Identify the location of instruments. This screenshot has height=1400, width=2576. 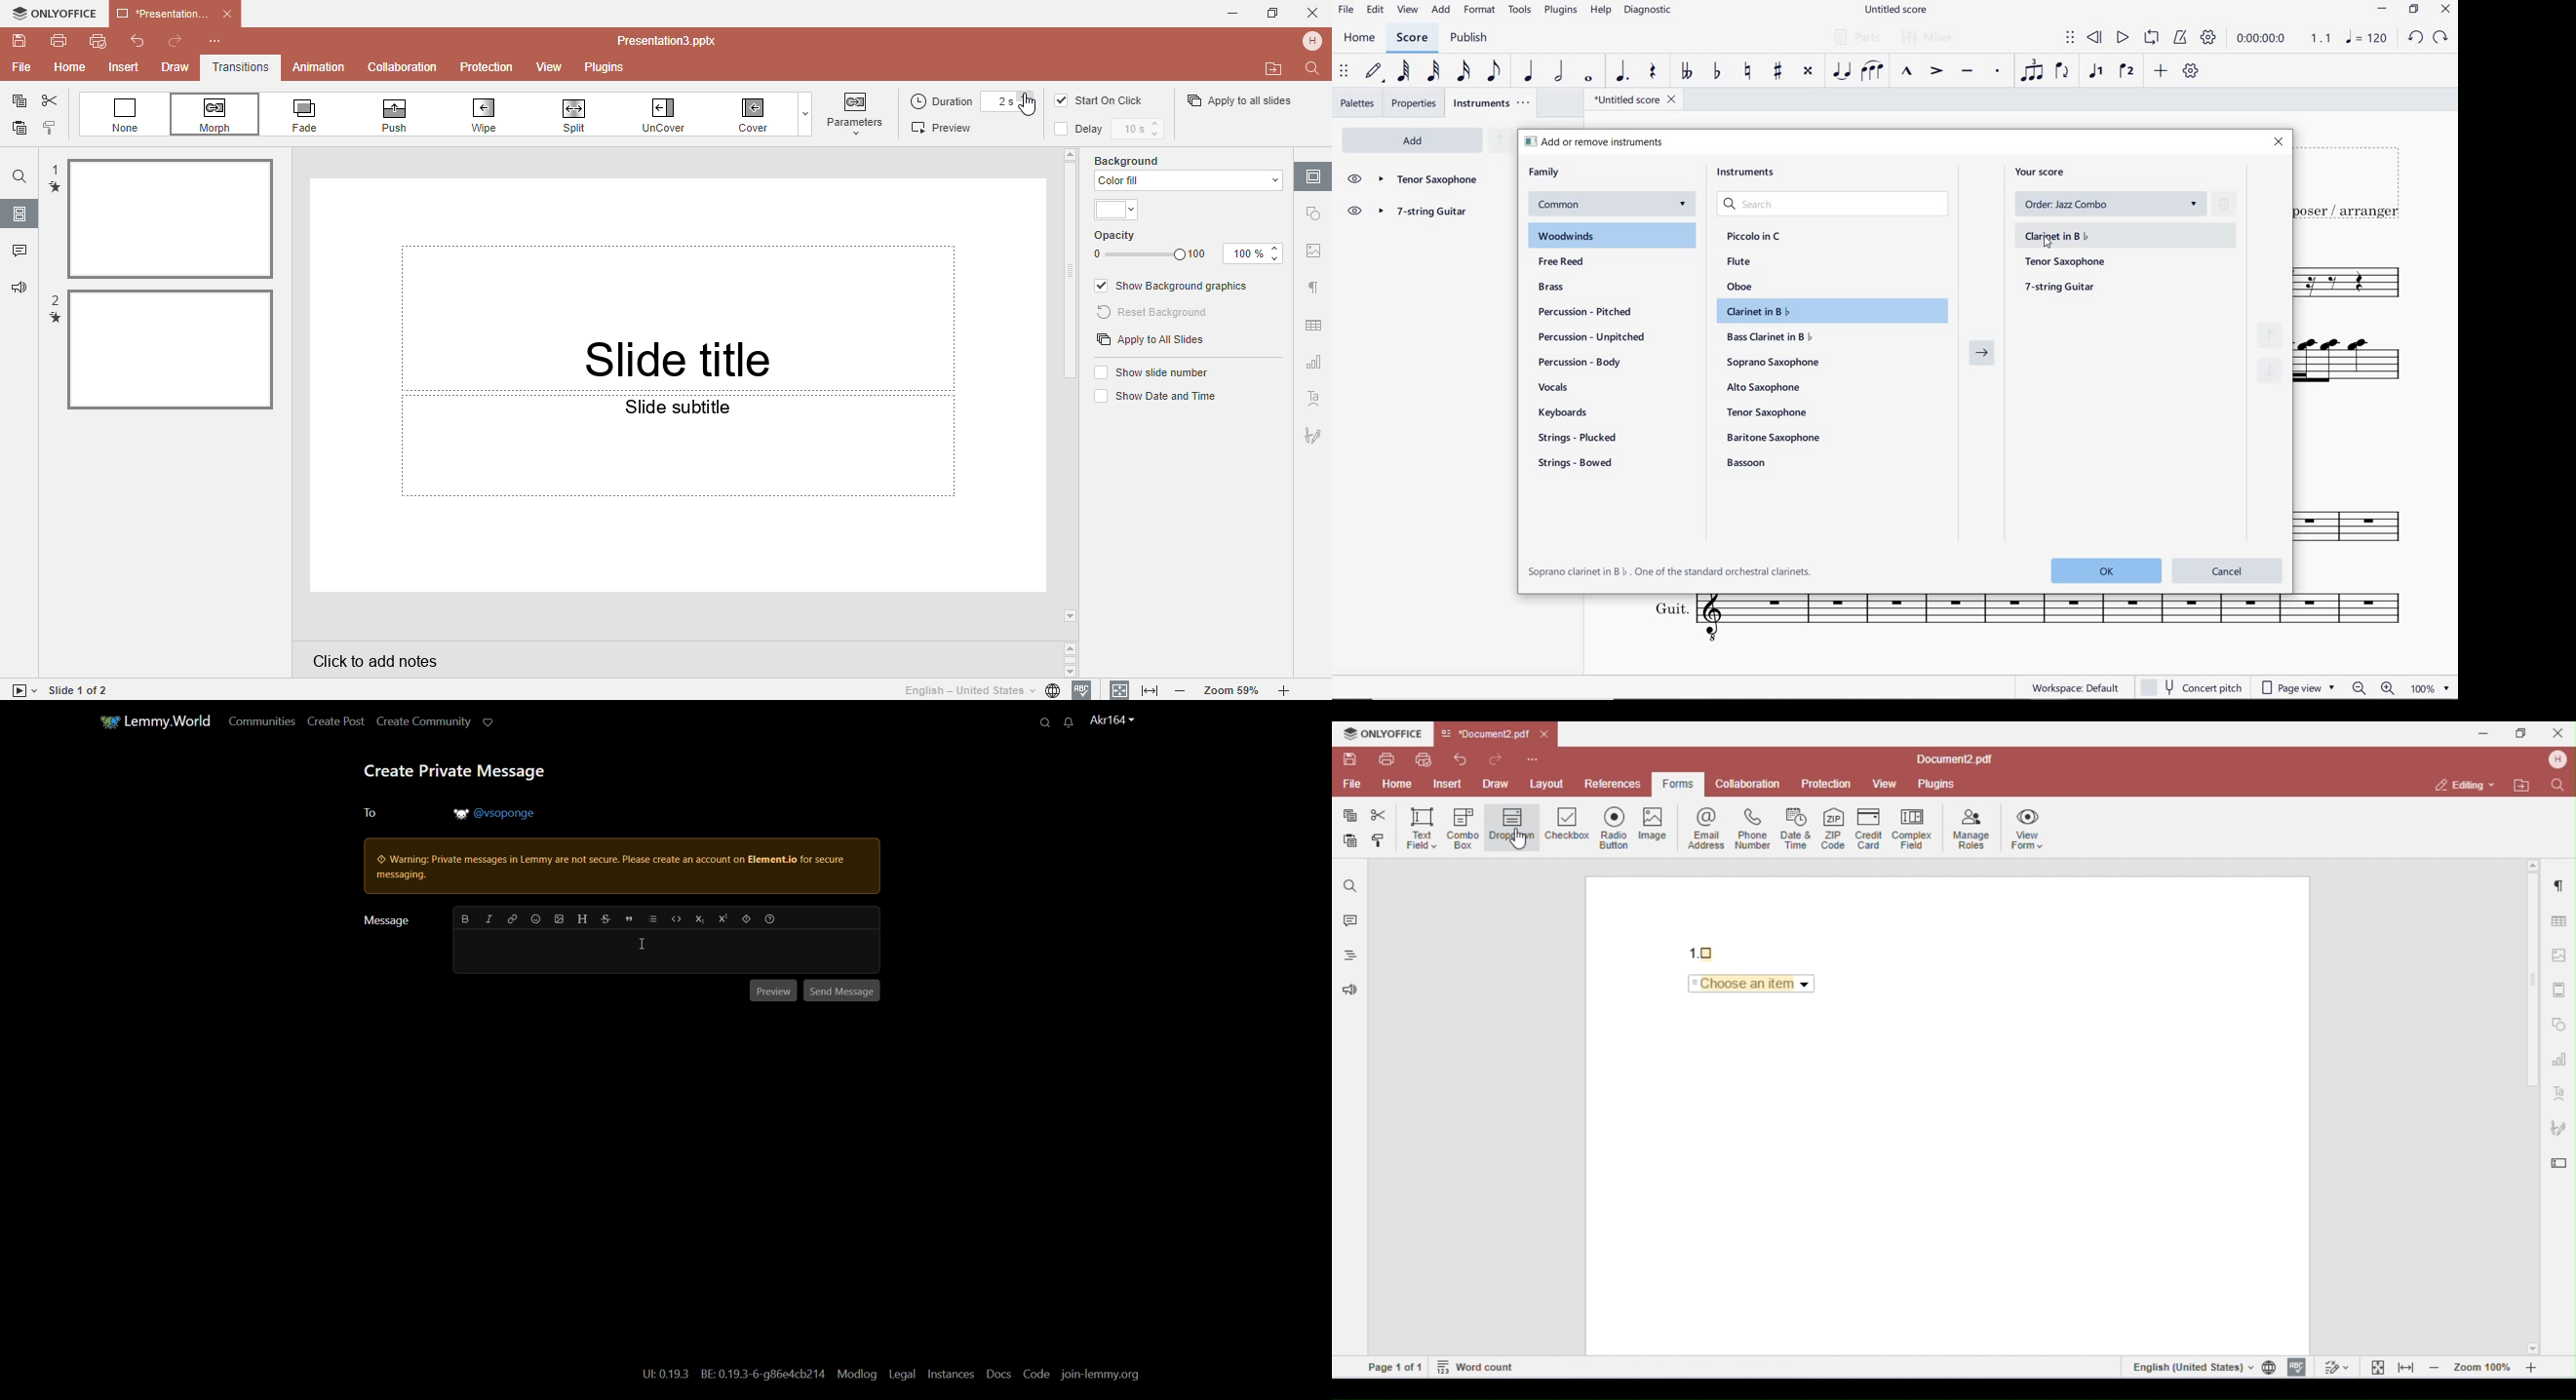
(1750, 175).